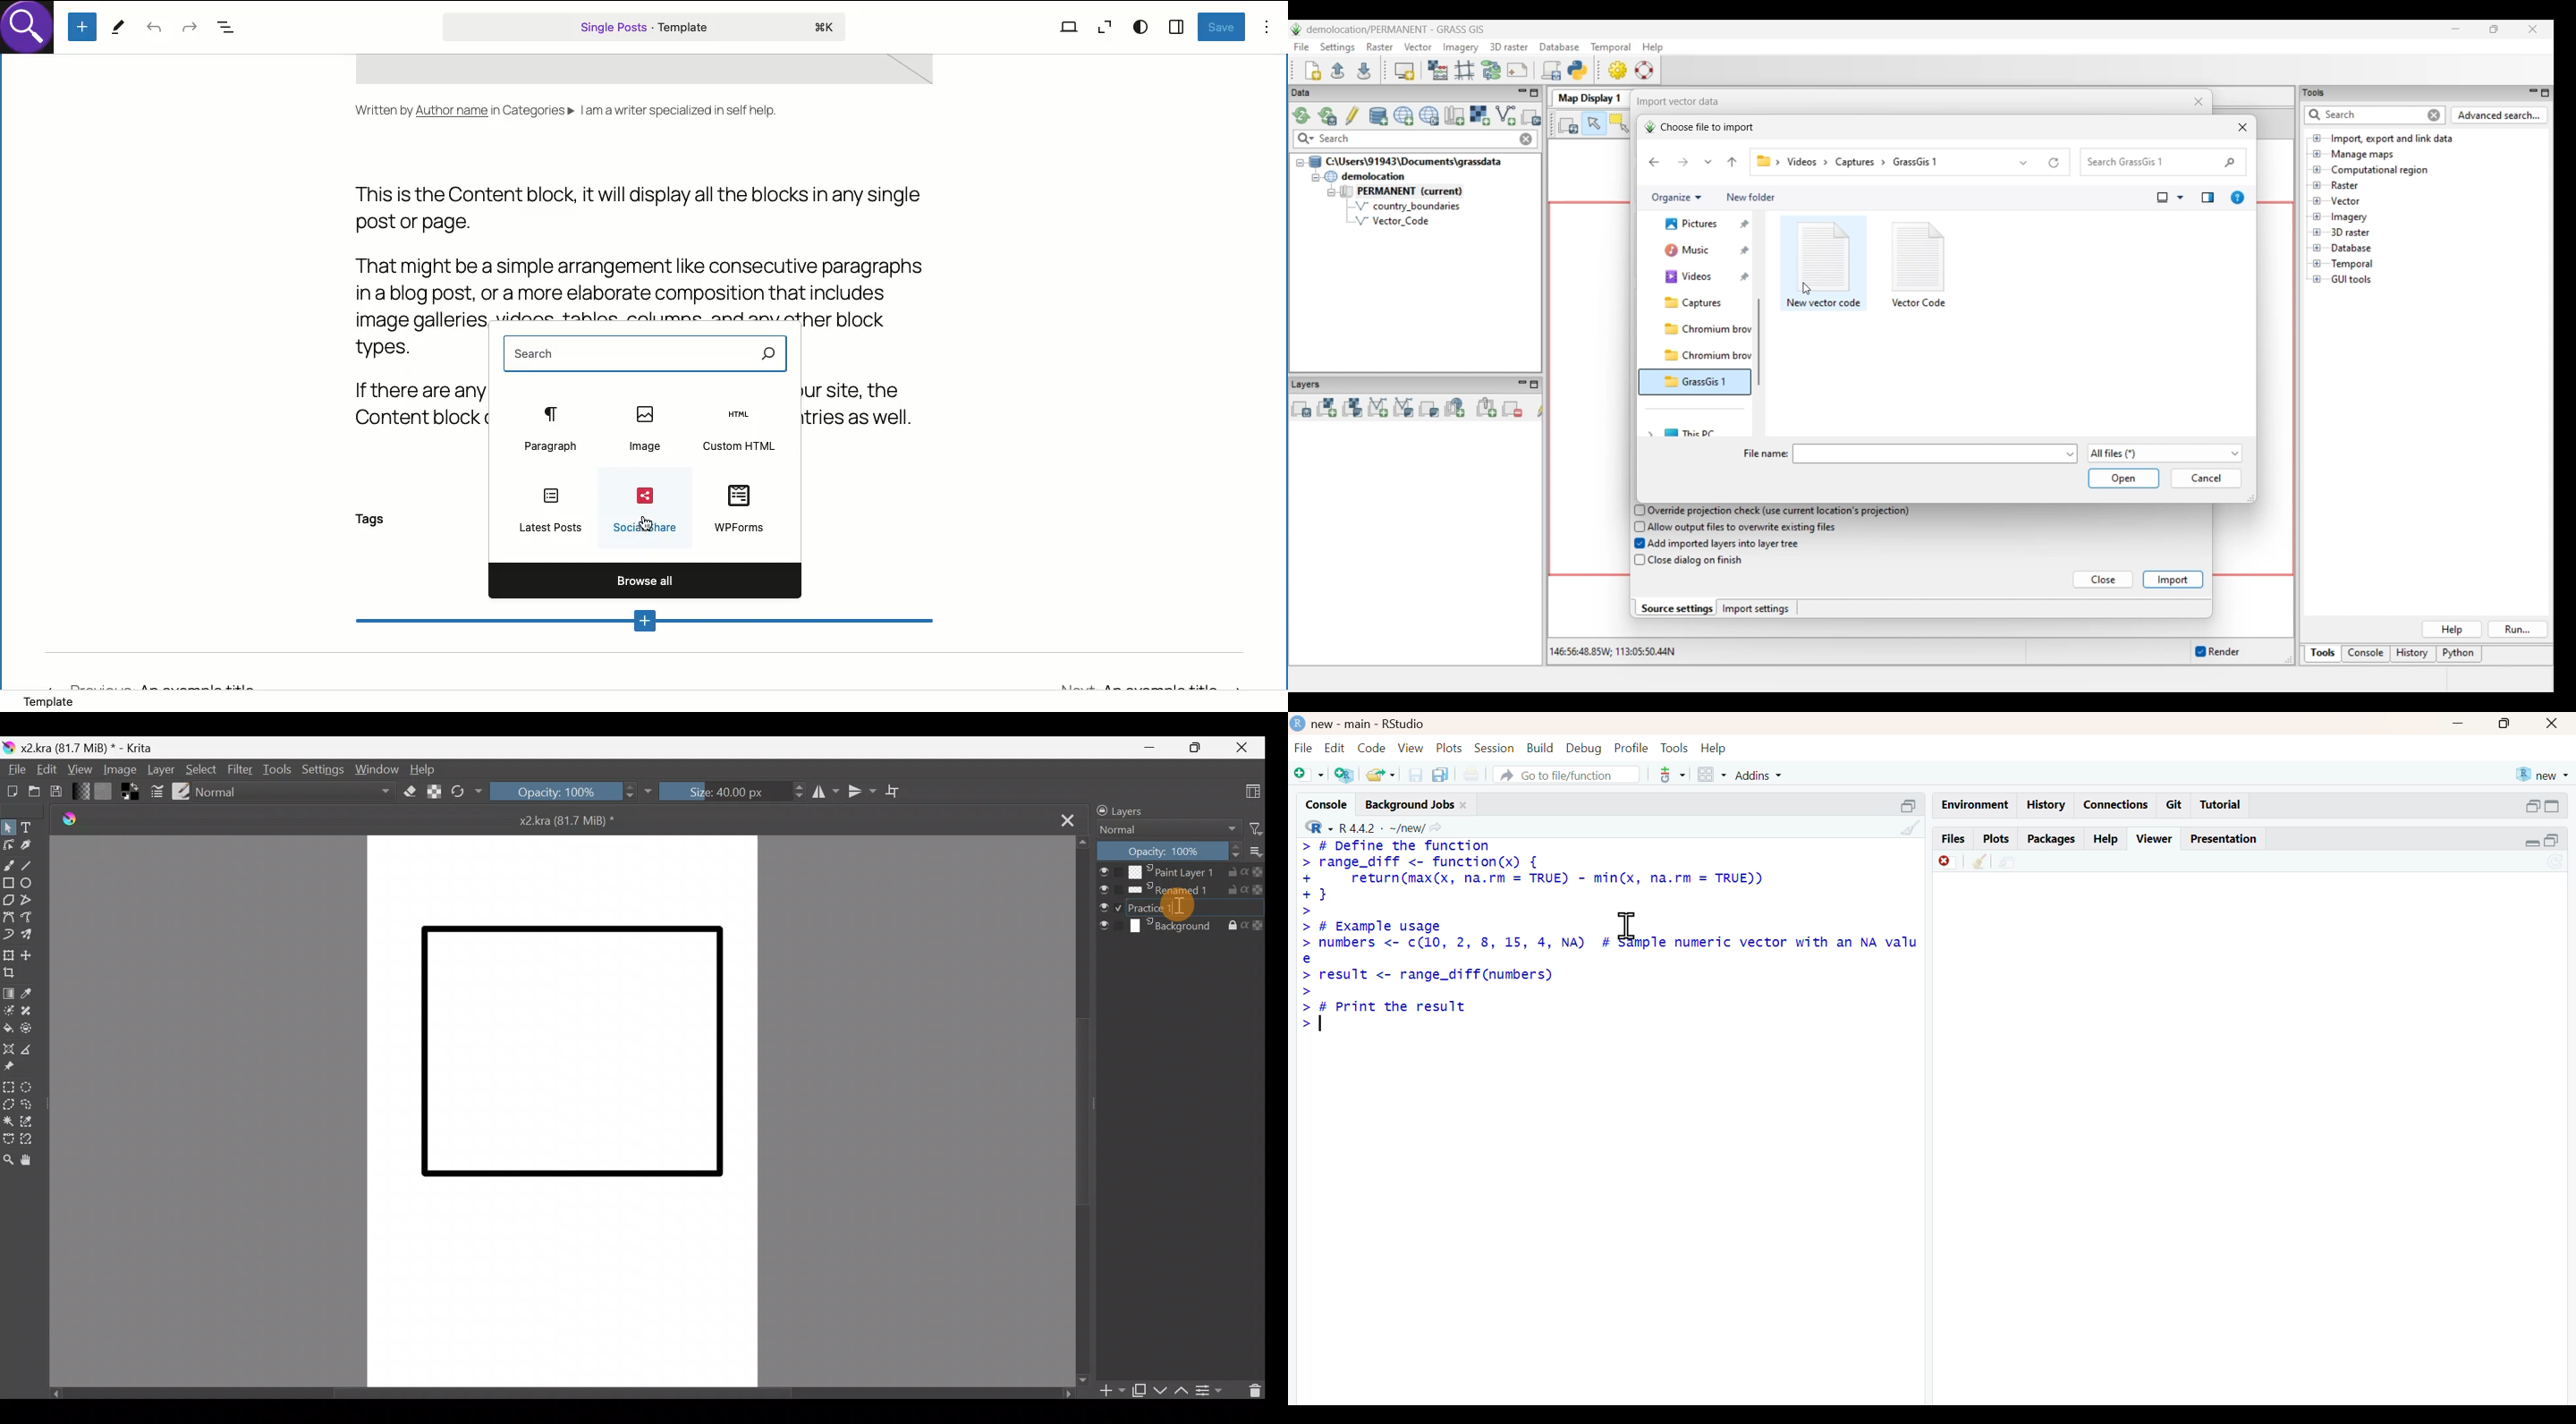 The image size is (2576, 1428). I want to click on addins, so click(1760, 776).